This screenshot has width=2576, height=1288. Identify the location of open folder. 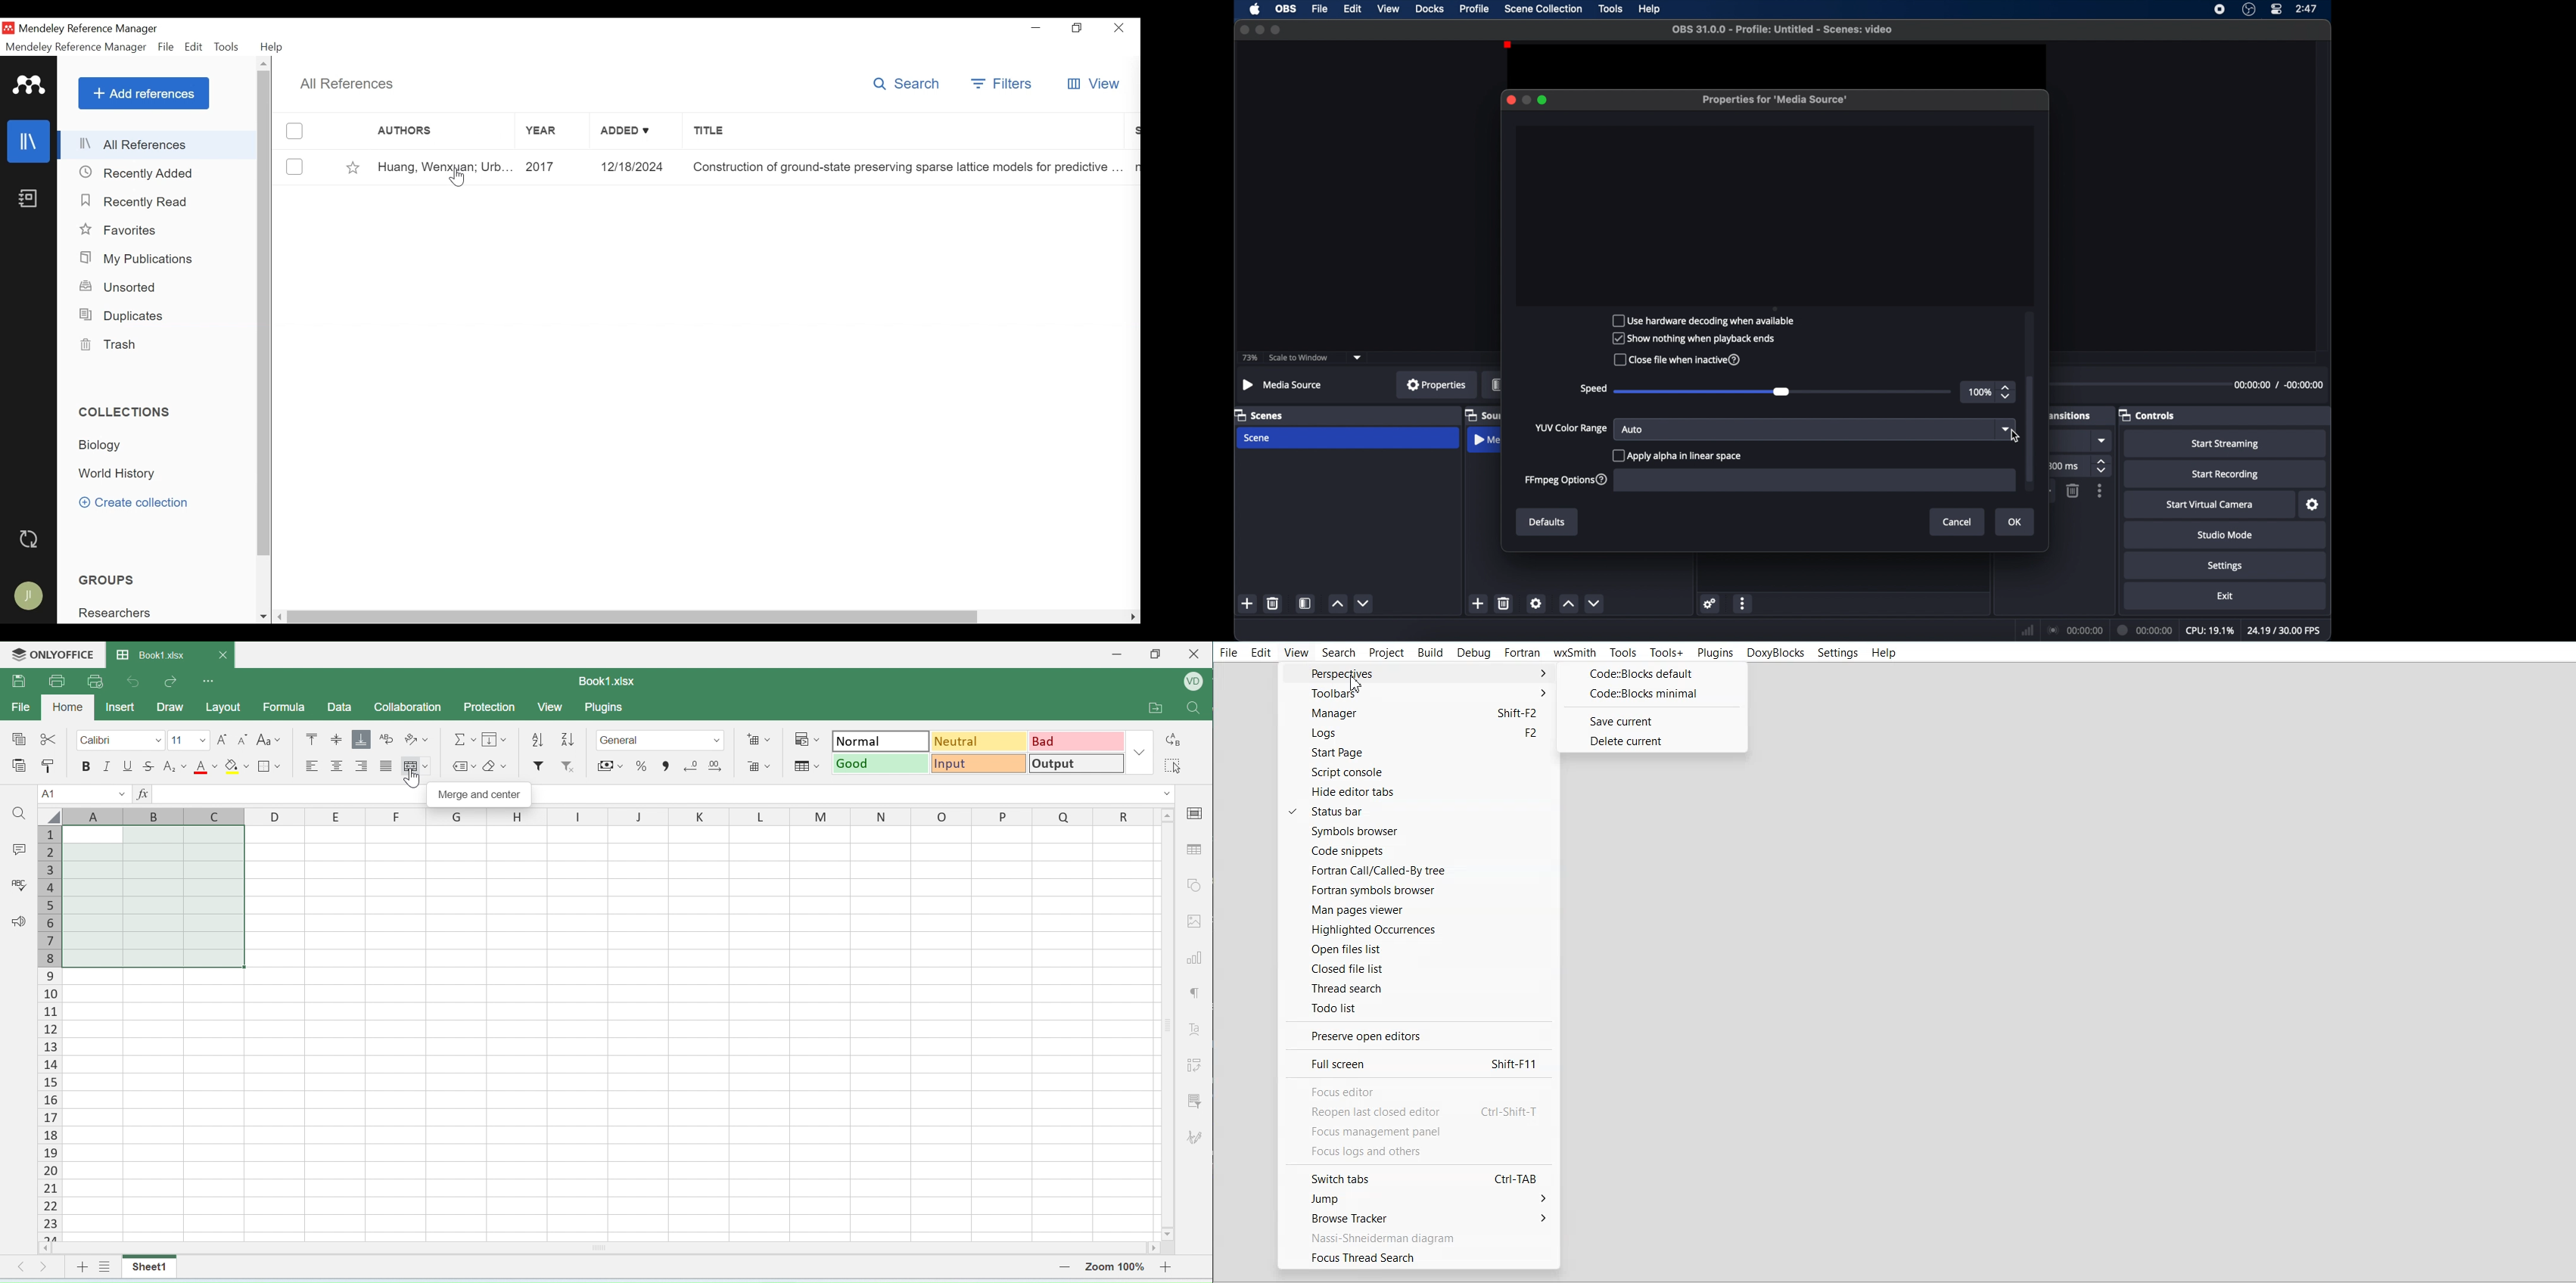
(1156, 710).